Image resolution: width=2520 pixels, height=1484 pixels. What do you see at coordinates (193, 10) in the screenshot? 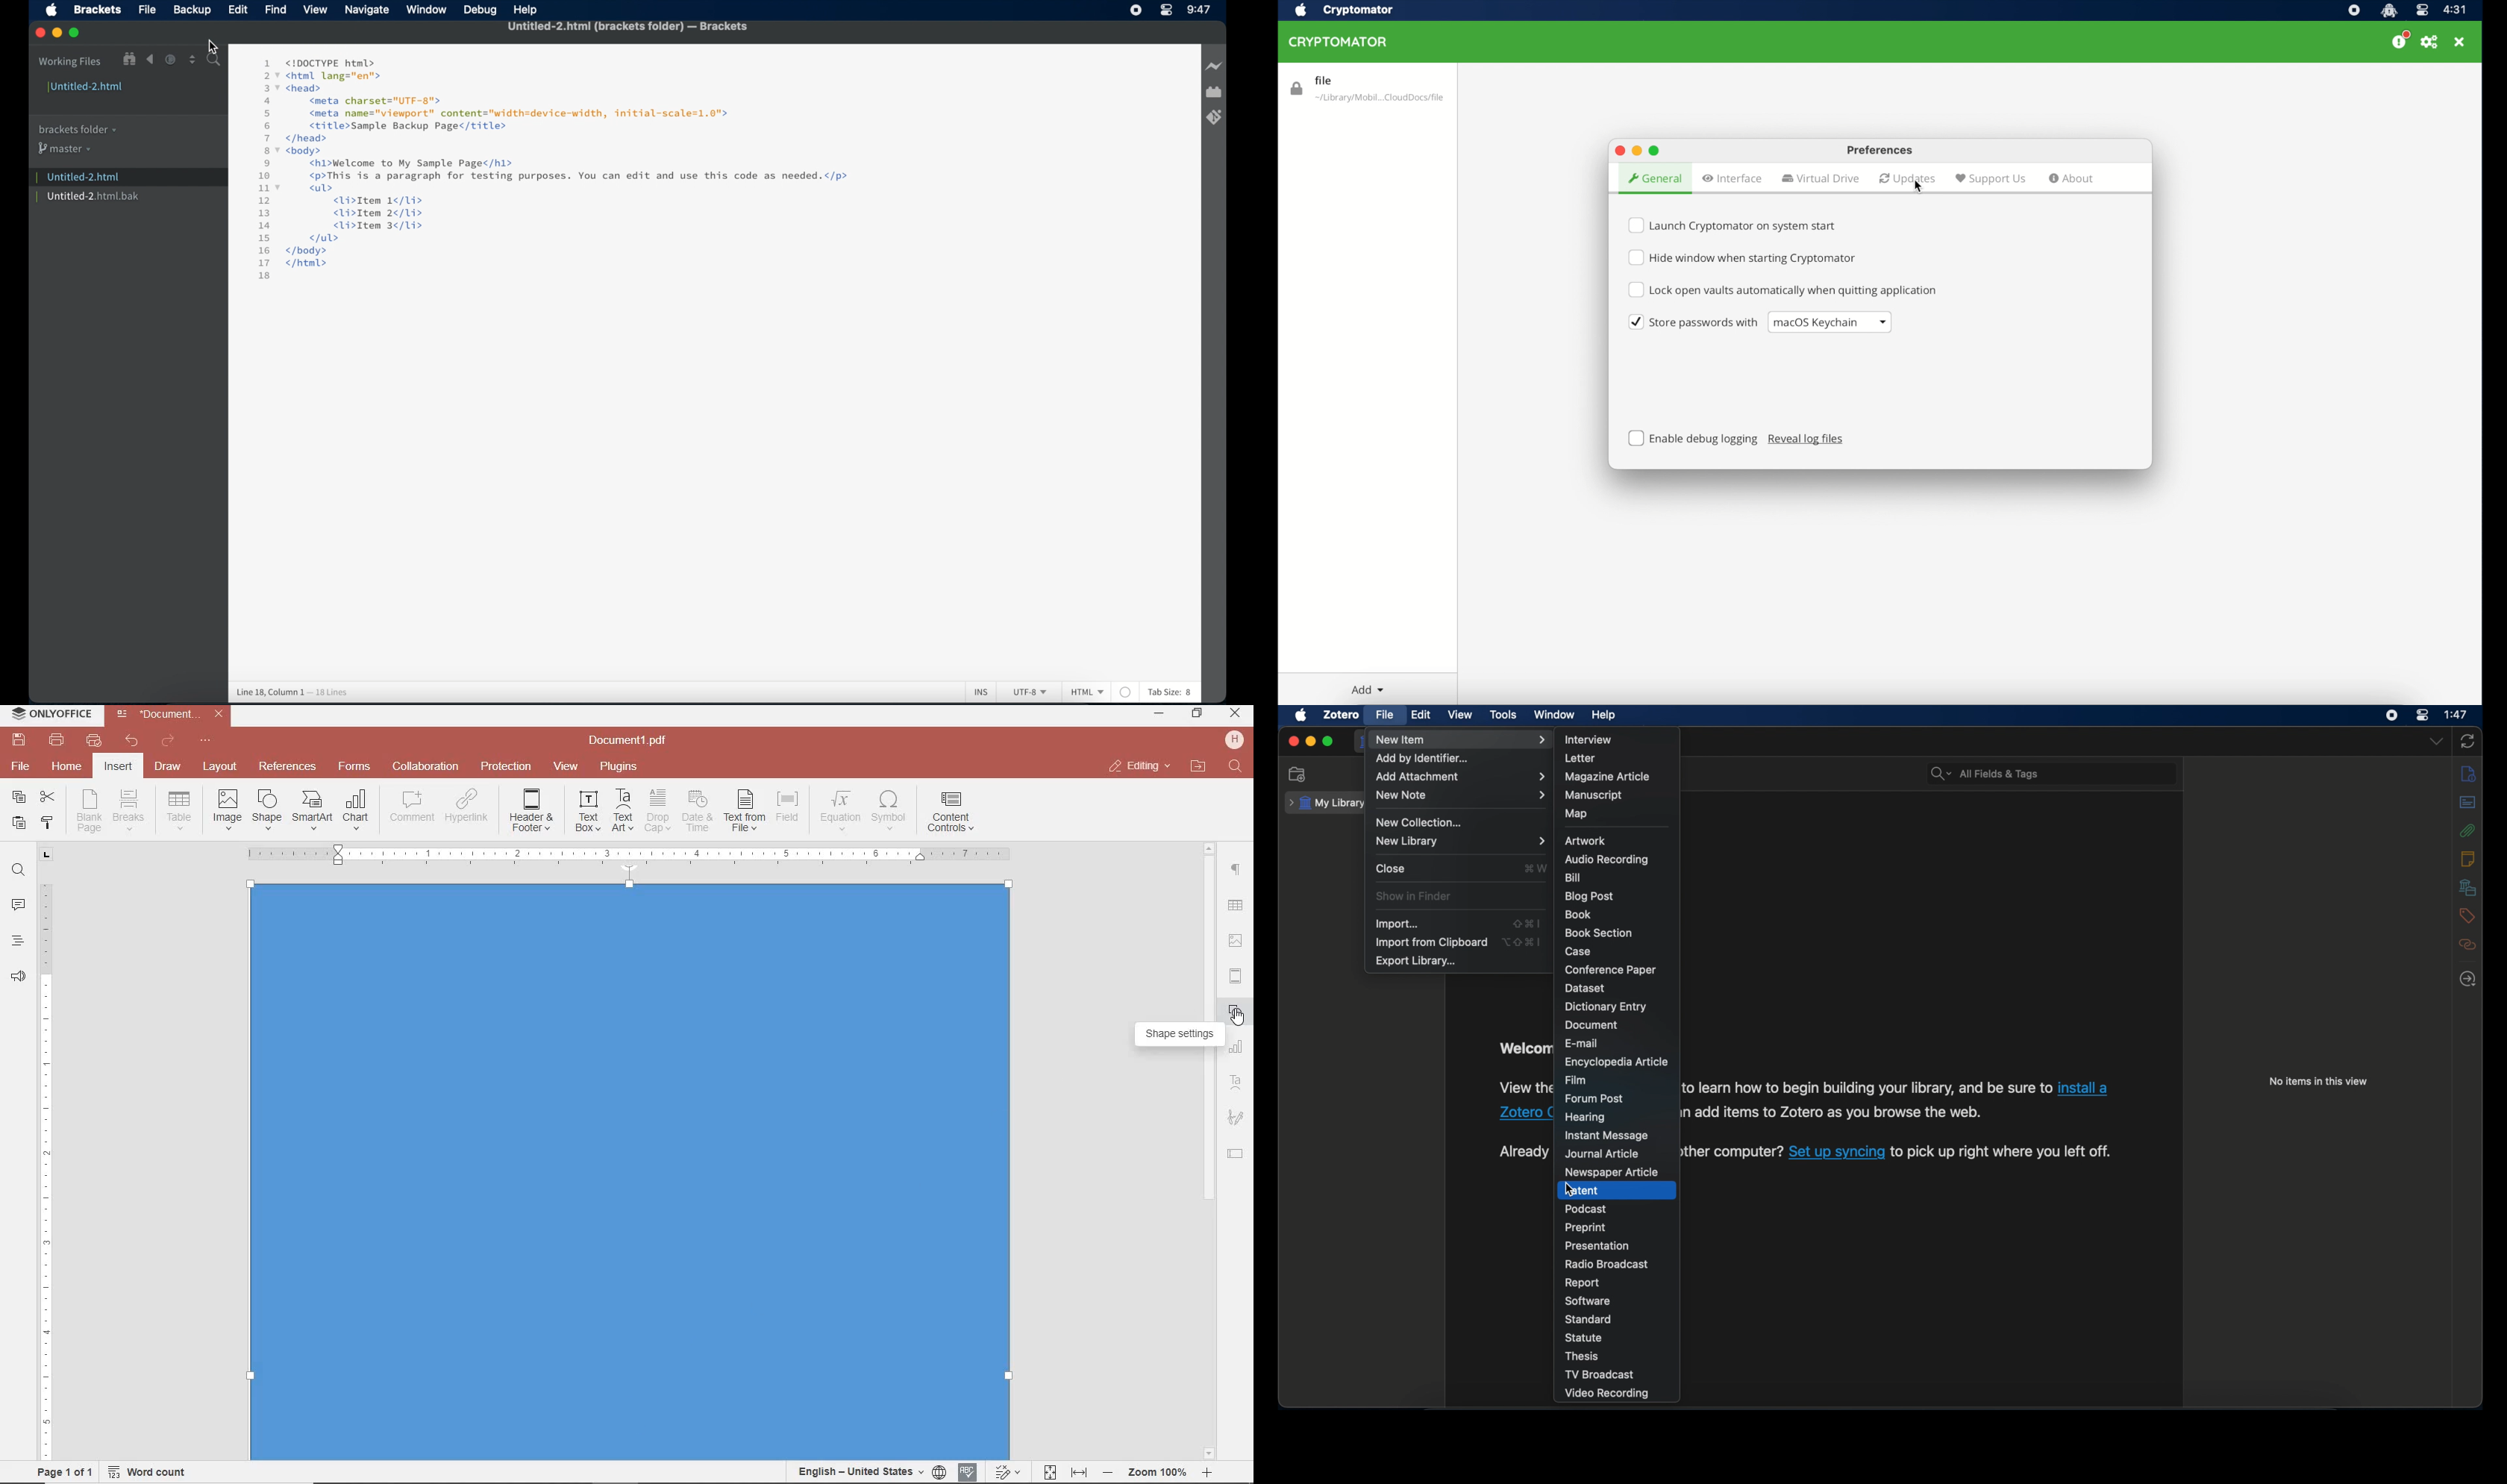
I see `Backup` at bounding box center [193, 10].